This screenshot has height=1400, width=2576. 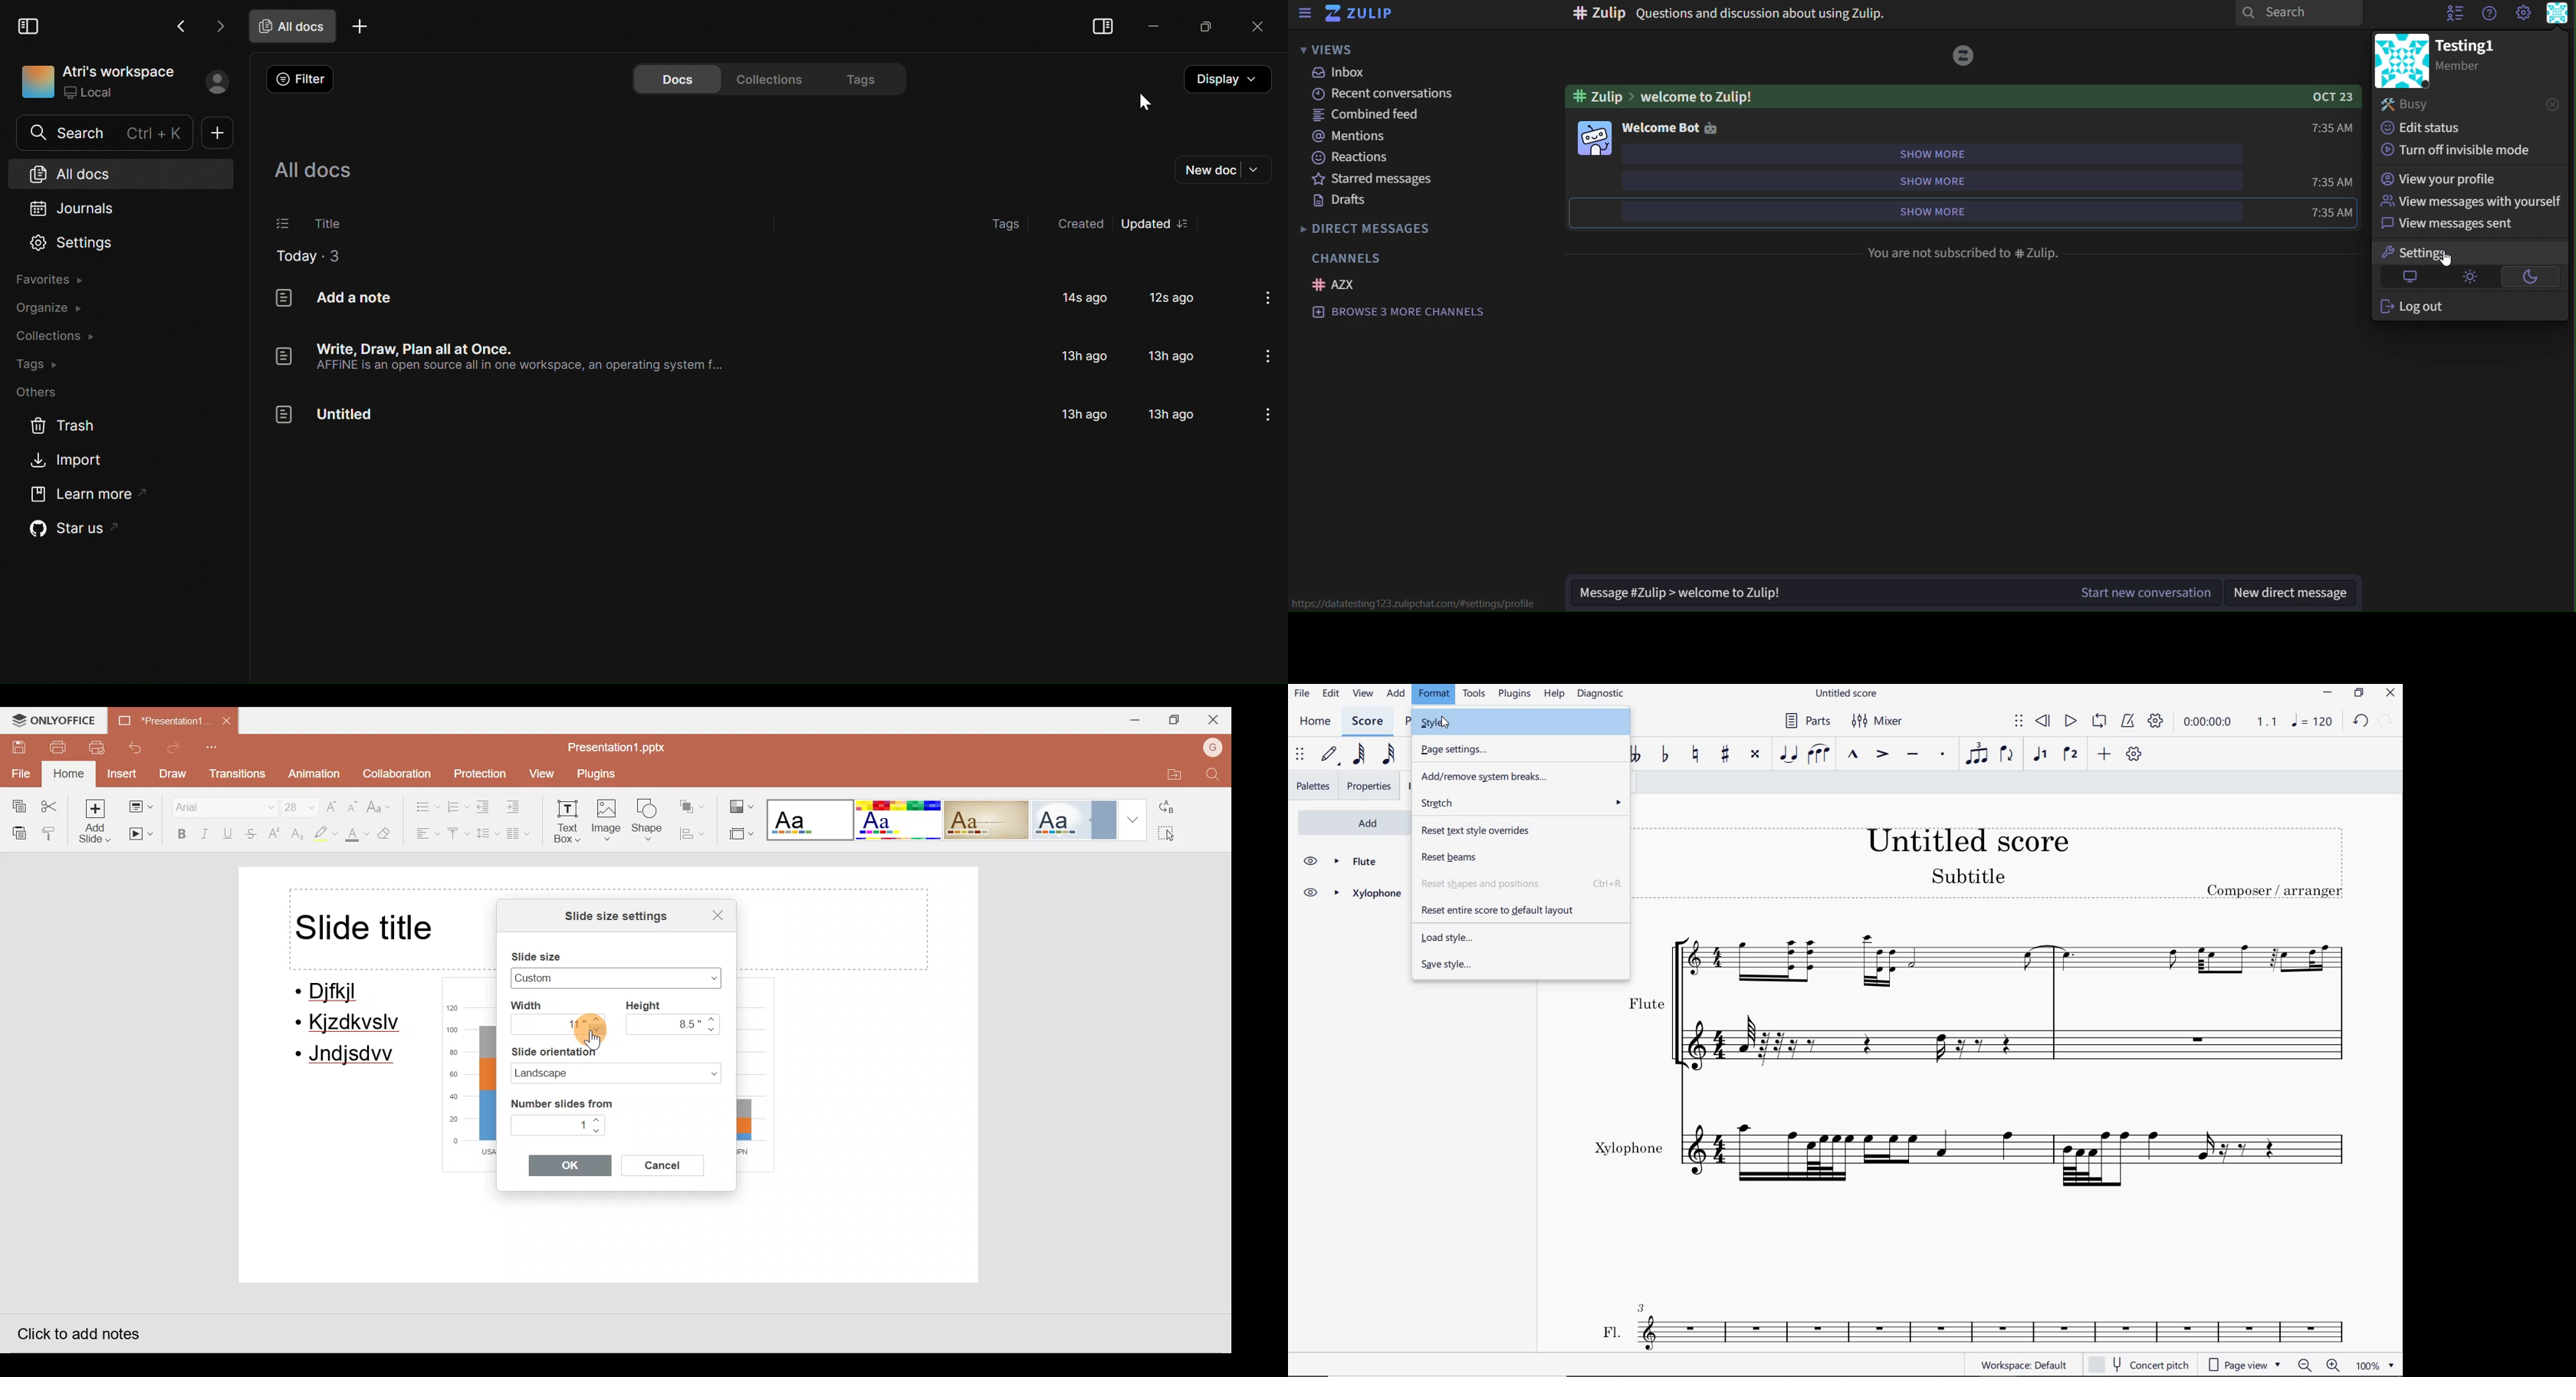 What do you see at coordinates (99, 748) in the screenshot?
I see `Quick print` at bounding box center [99, 748].